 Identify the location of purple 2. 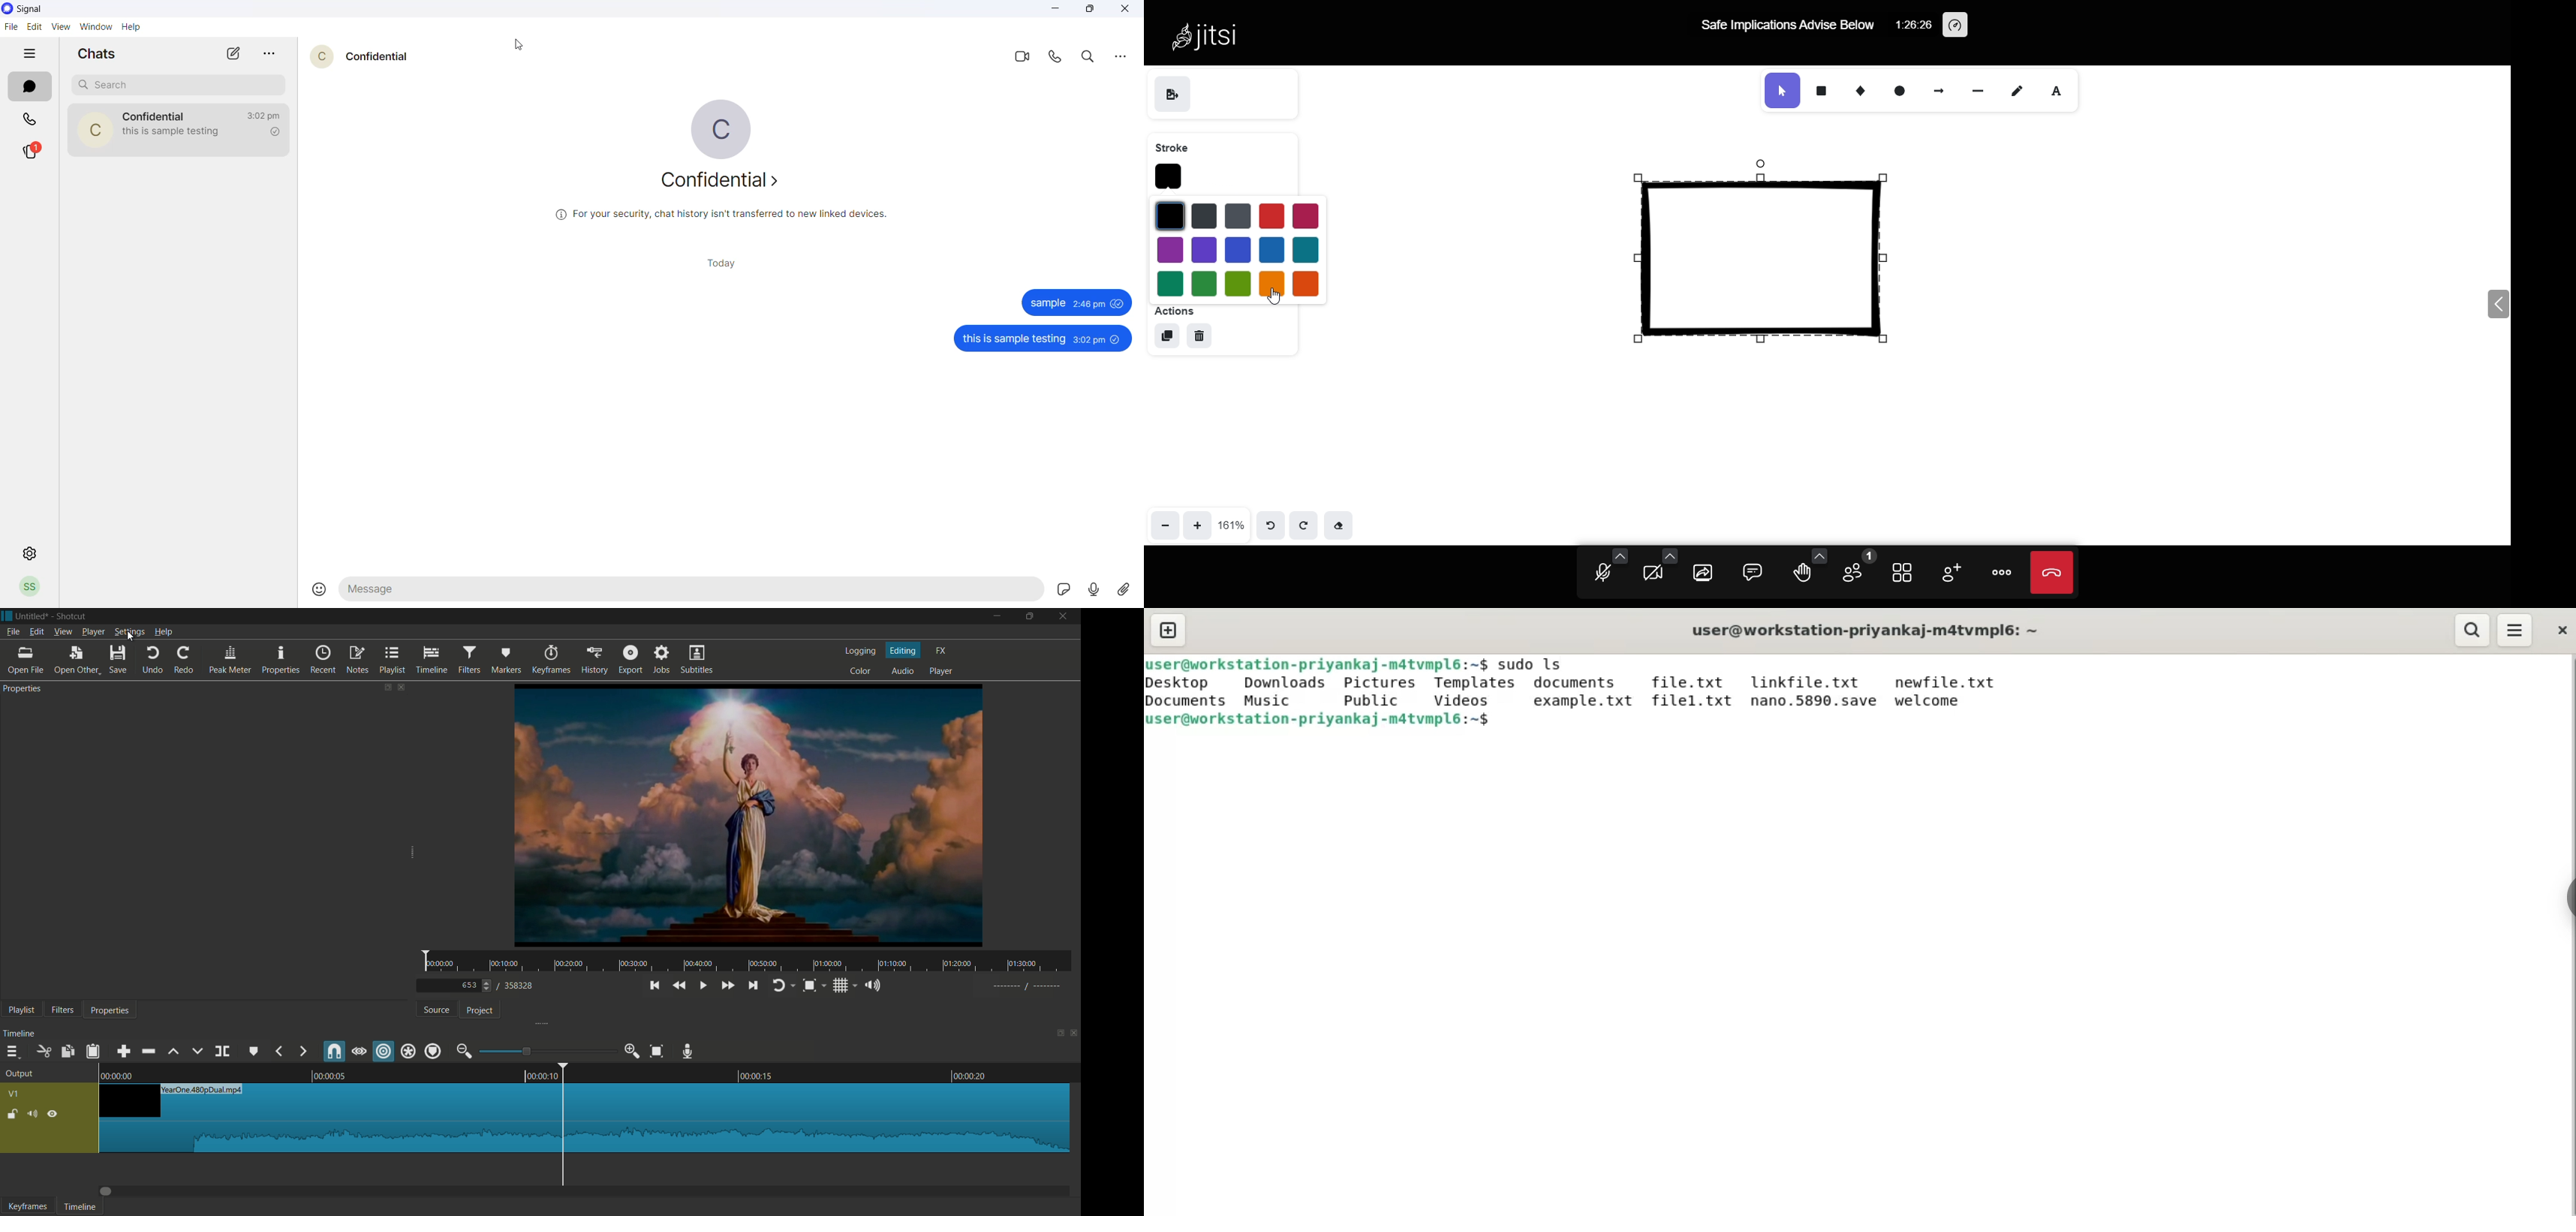
(1204, 251).